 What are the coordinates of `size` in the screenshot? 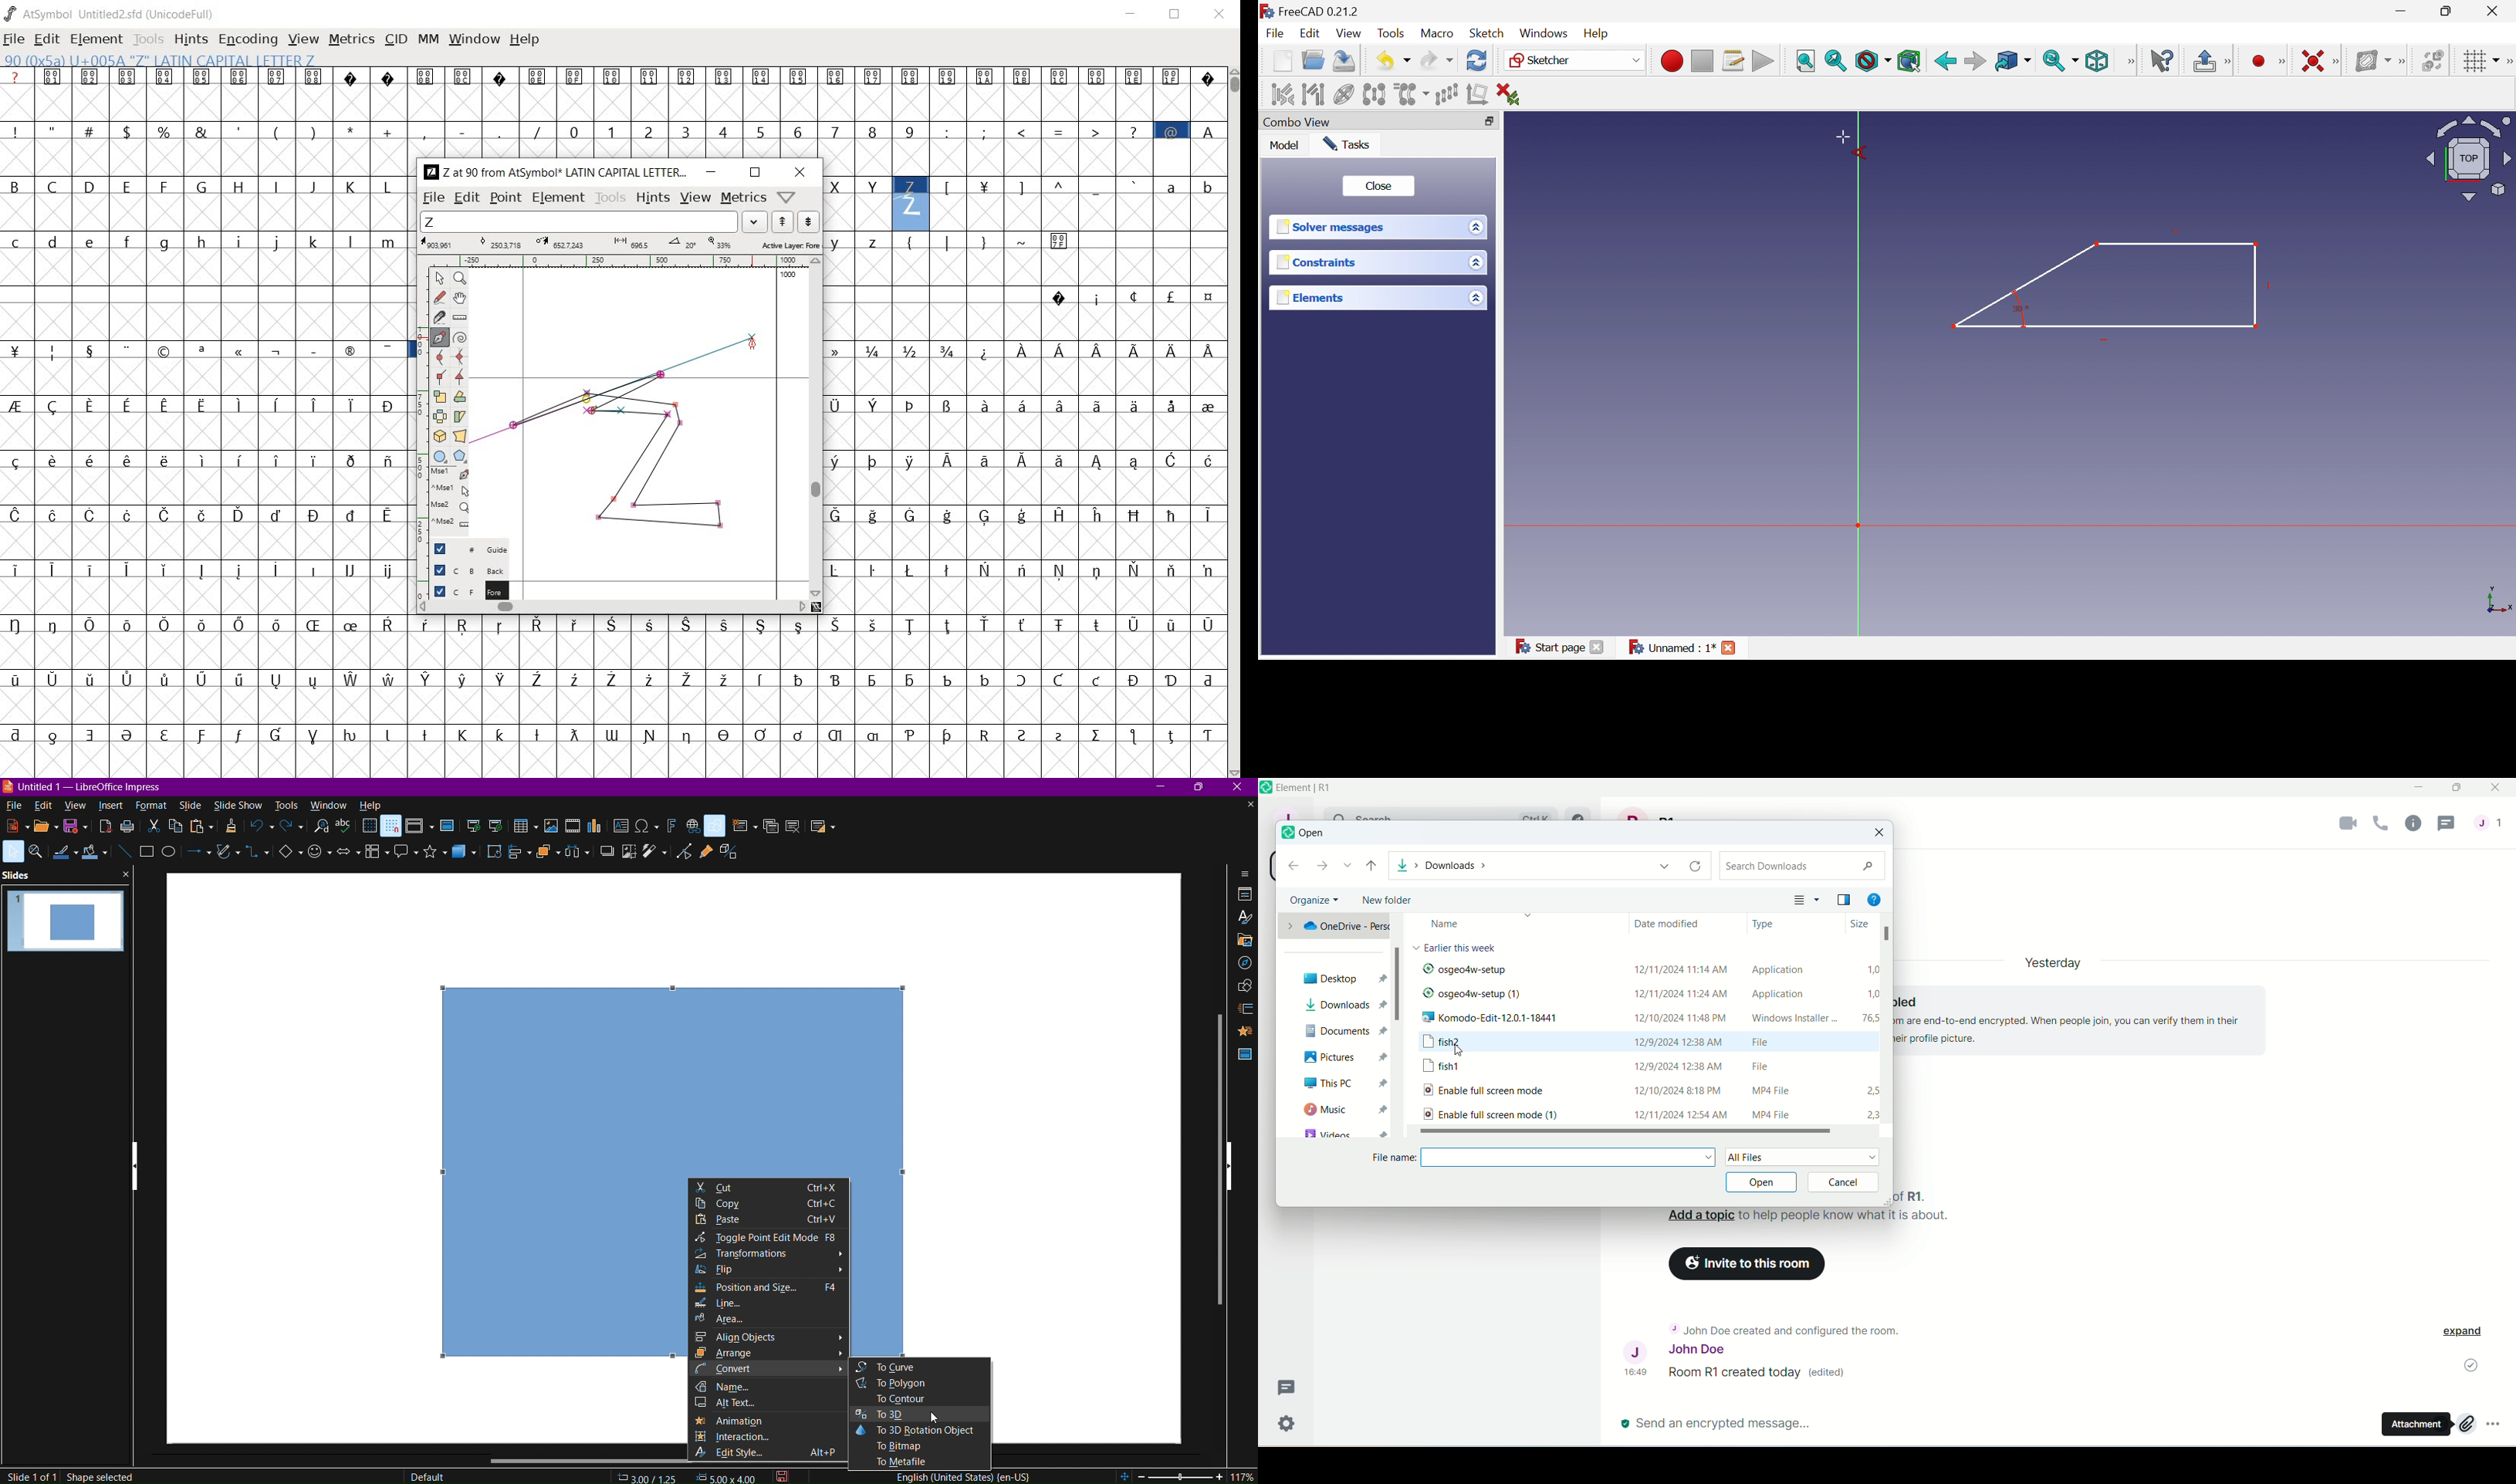 It's located at (1855, 925).